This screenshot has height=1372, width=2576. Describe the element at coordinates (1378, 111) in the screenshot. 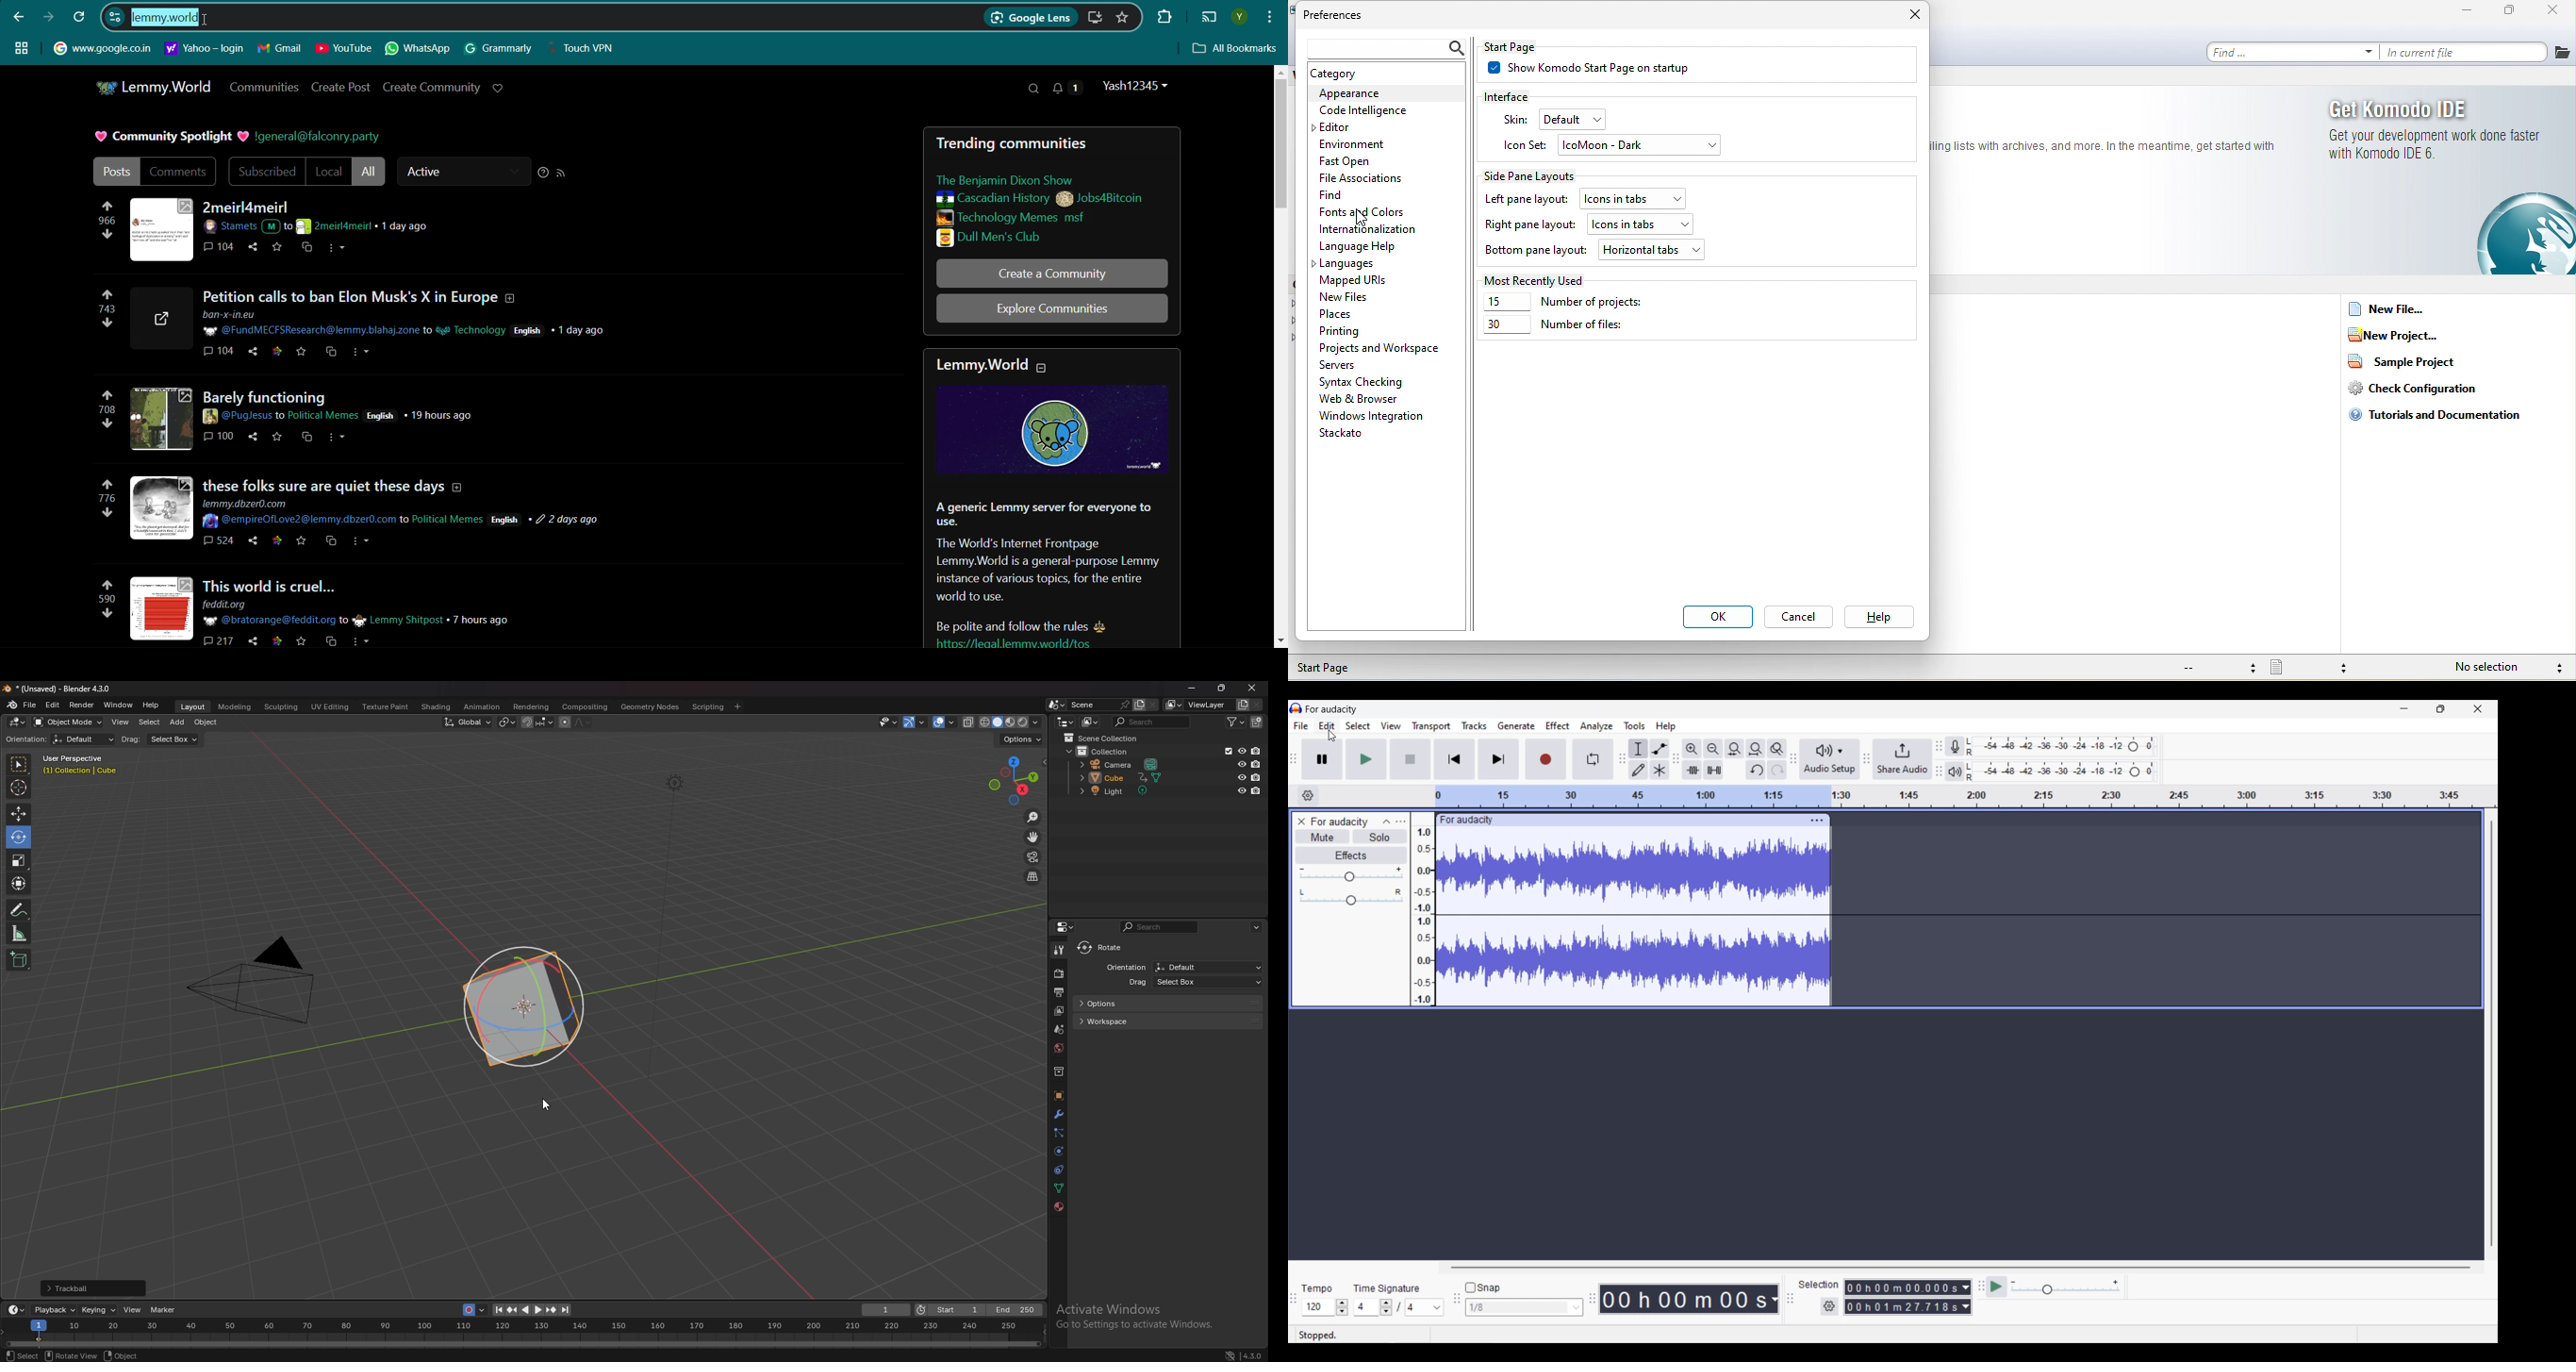

I see `code intelilgence` at that location.